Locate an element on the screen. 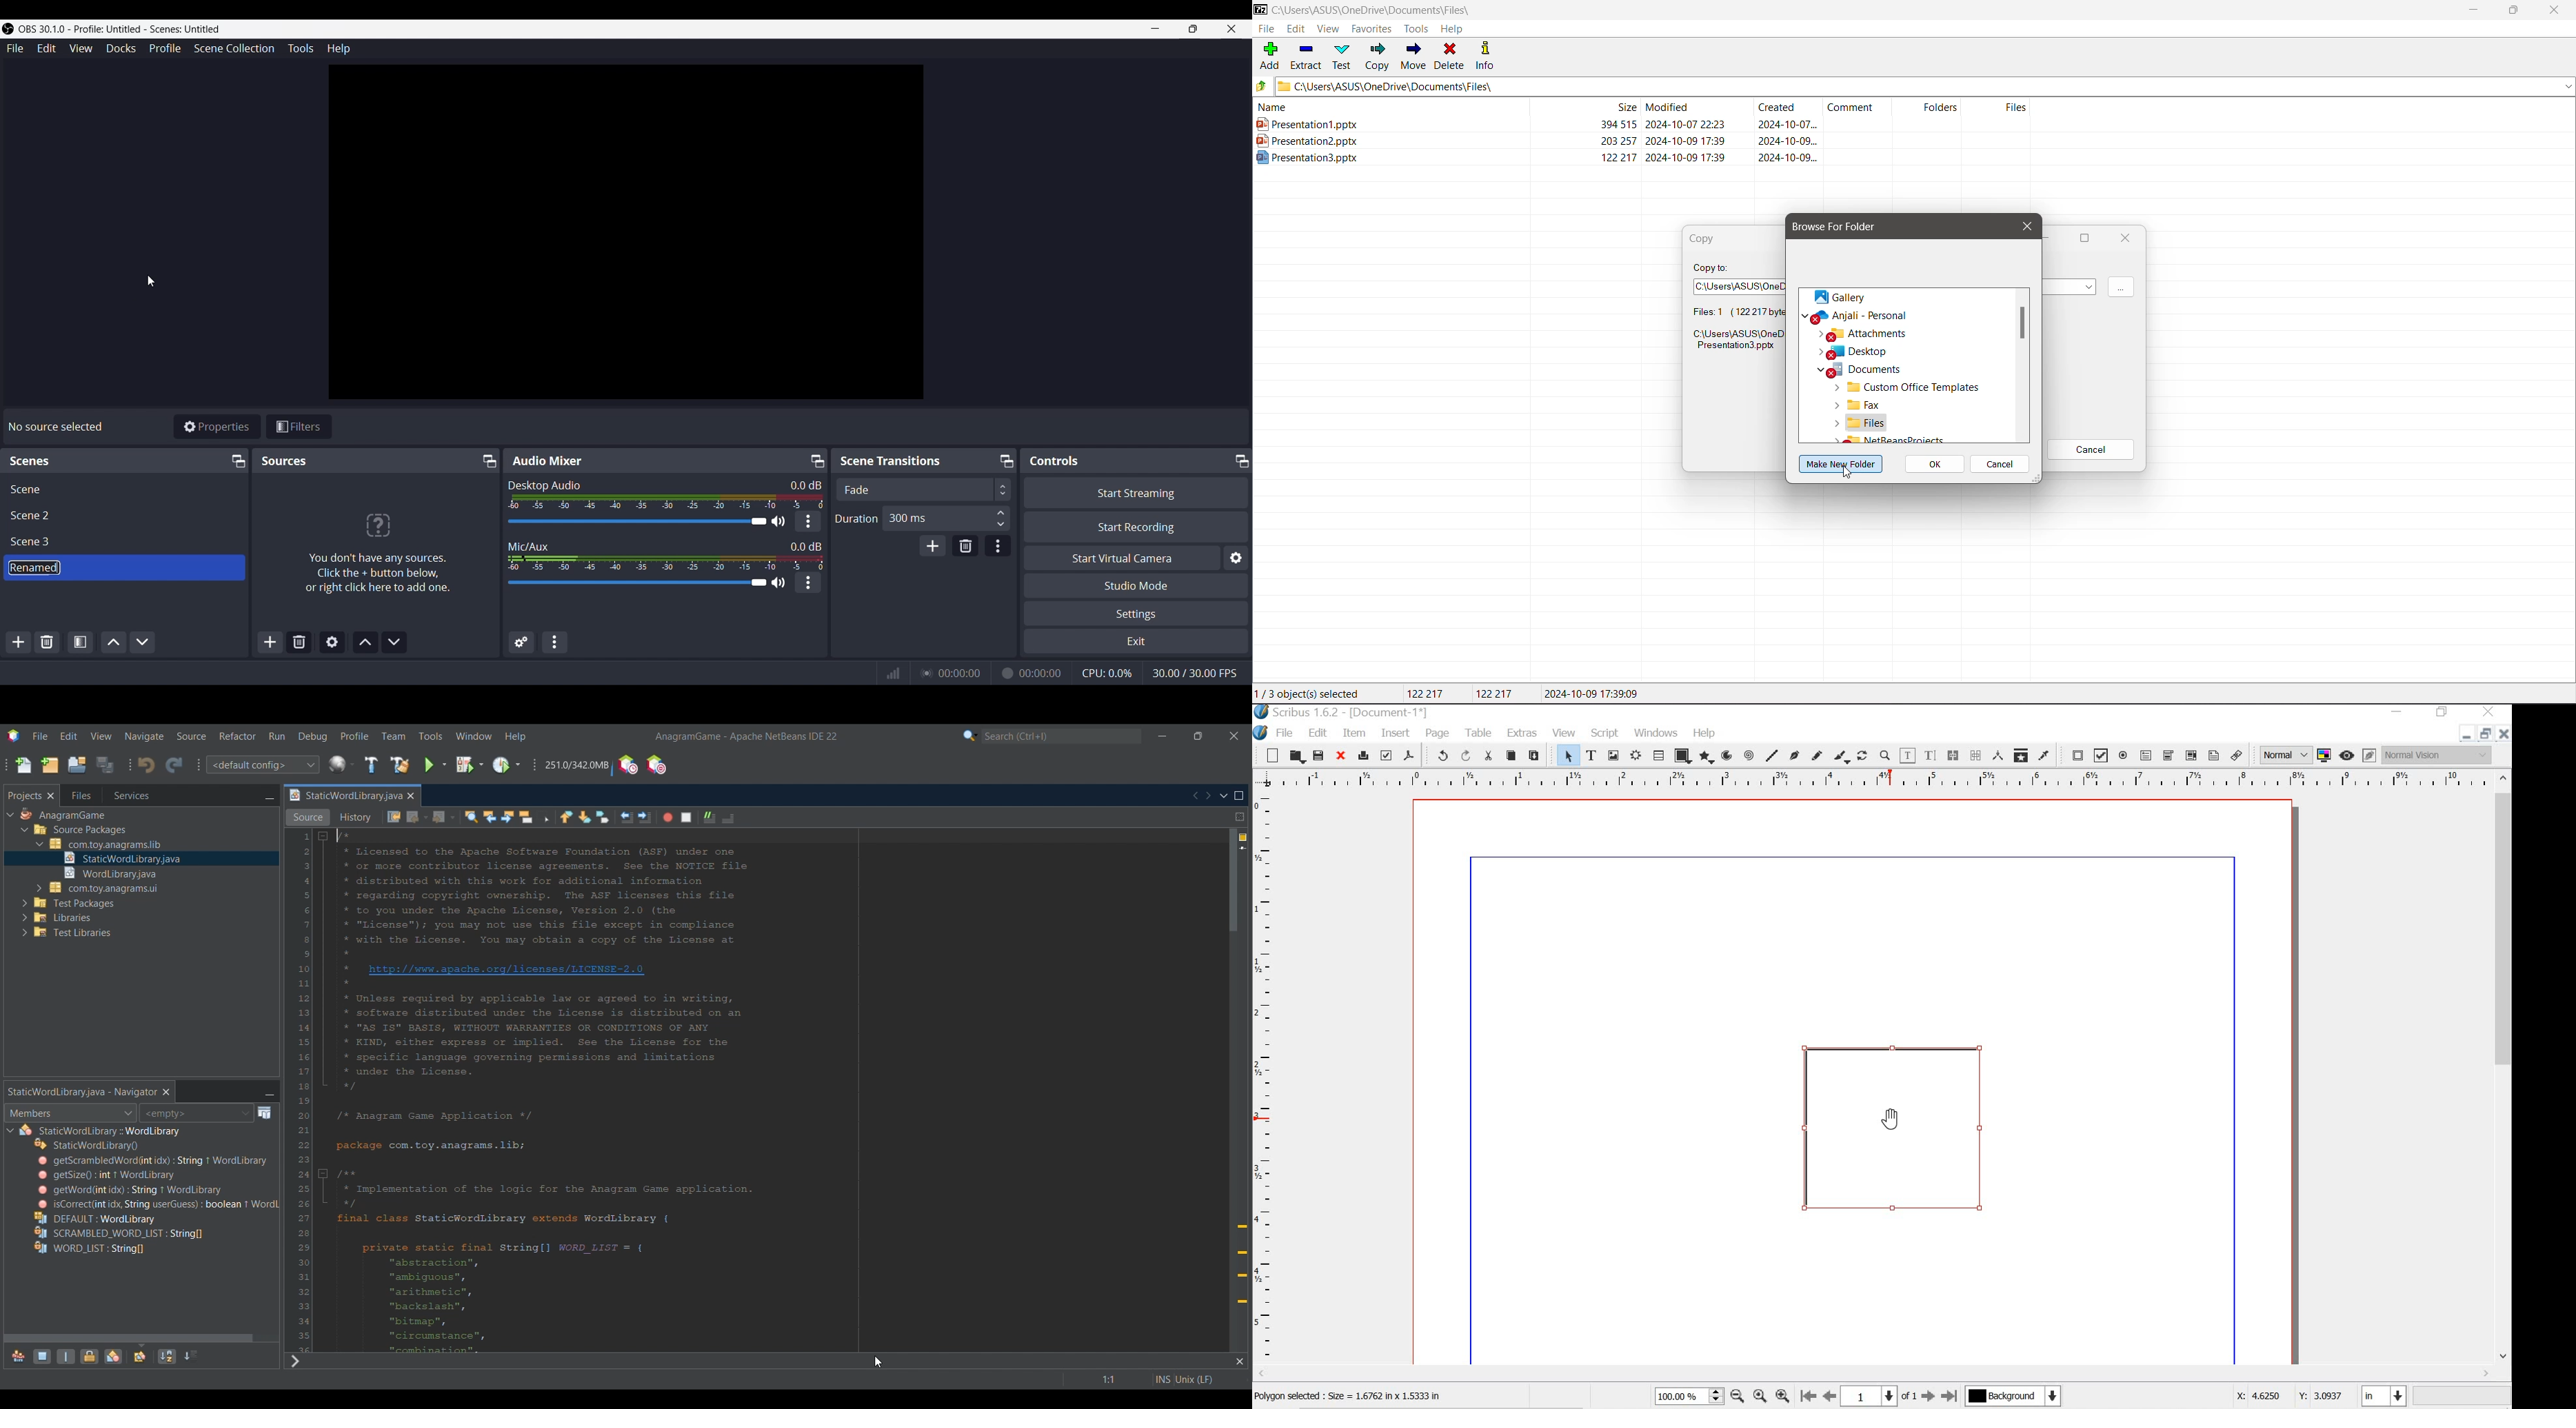  ITEM is located at coordinates (1355, 733).